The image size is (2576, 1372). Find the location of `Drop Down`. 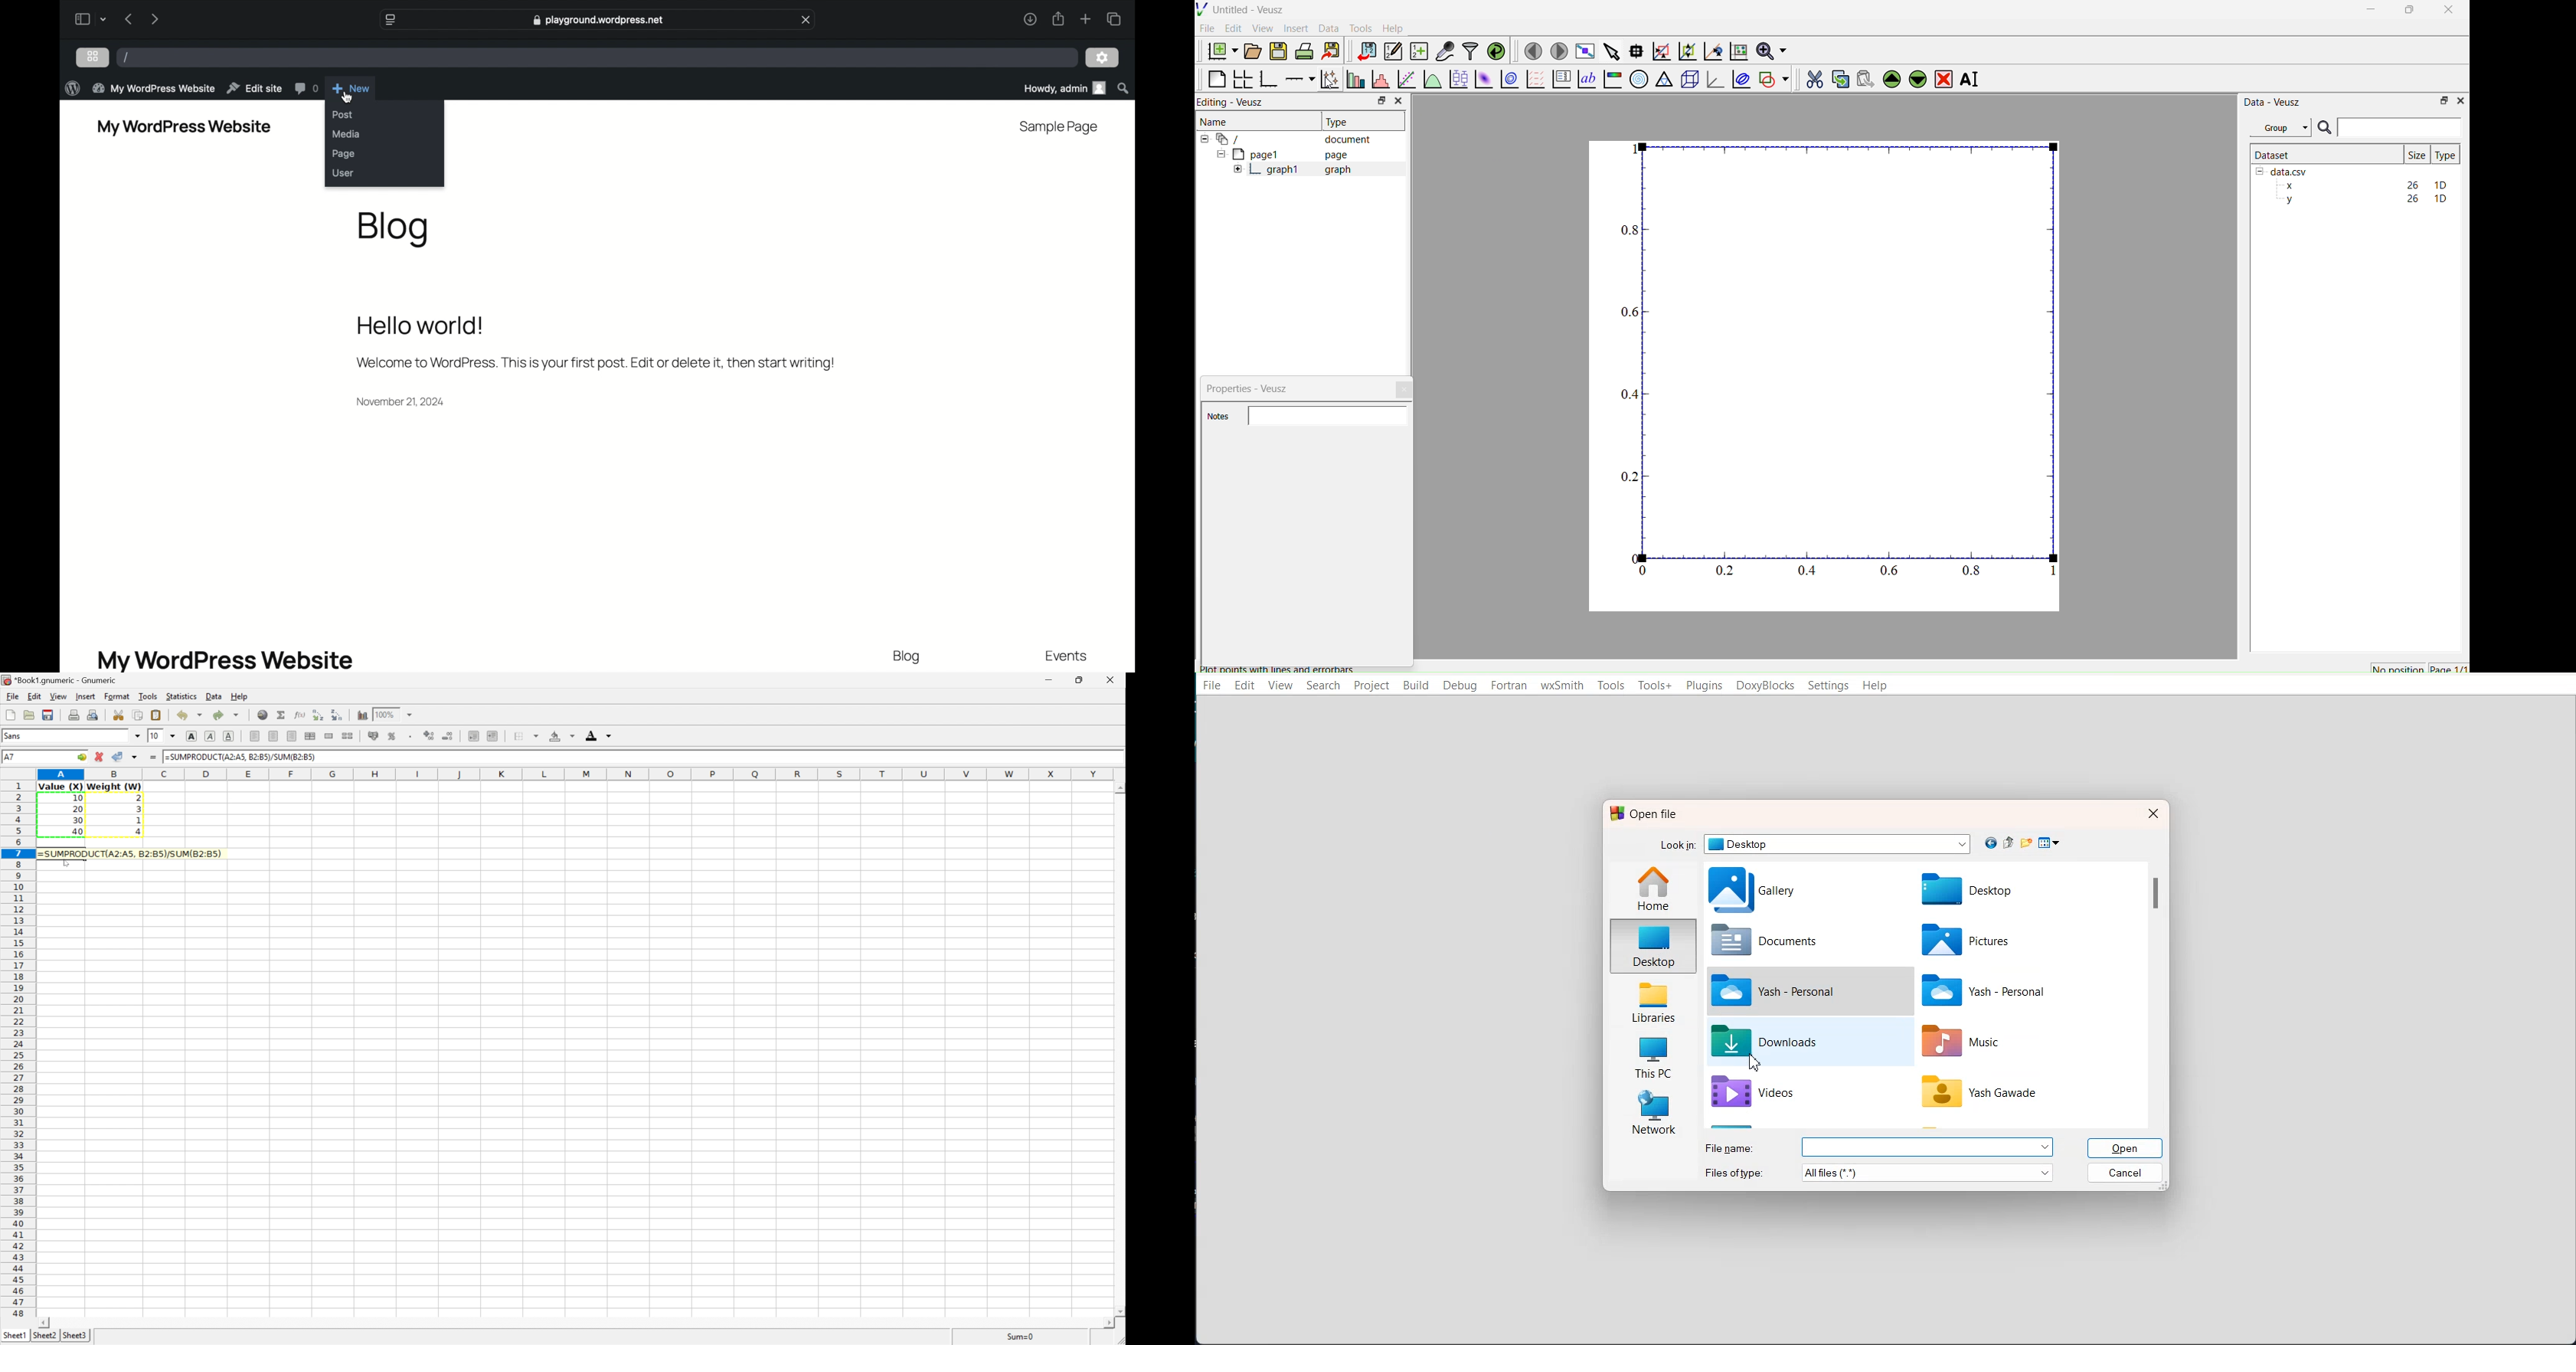

Drop Down is located at coordinates (174, 734).